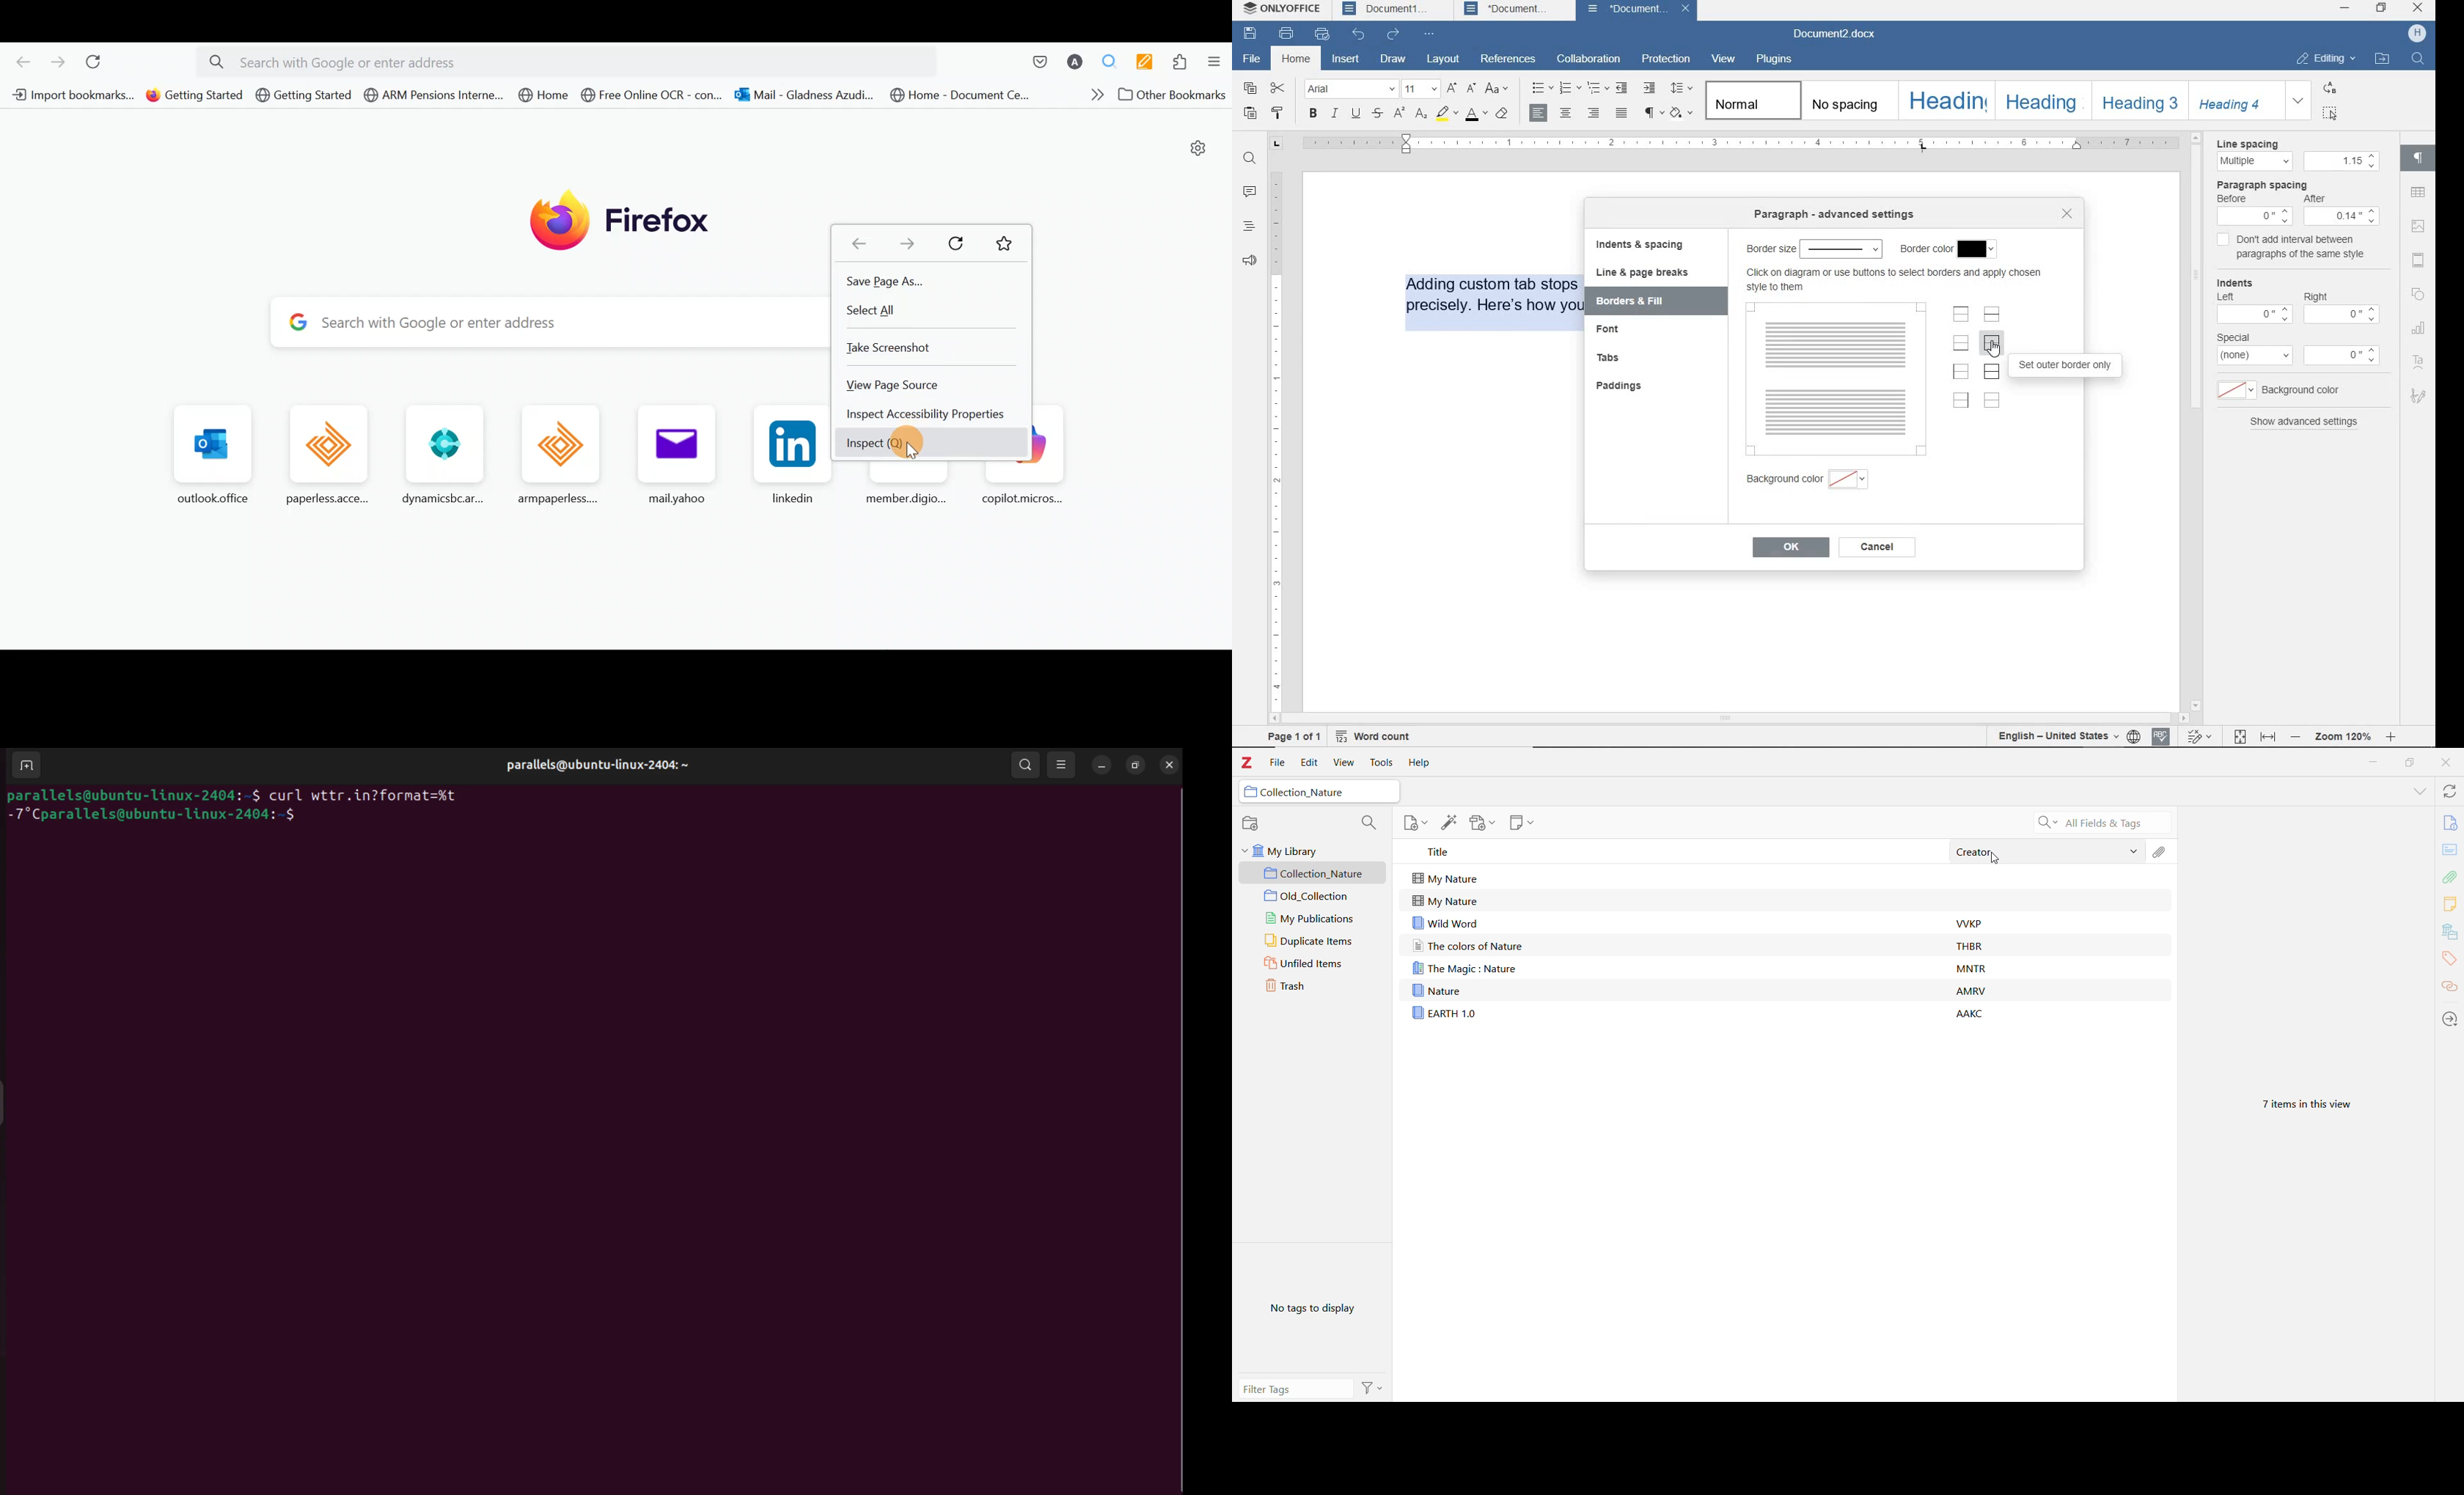 This screenshot has height=1512, width=2464. What do you see at coordinates (2264, 184) in the screenshot?
I see `paragraph spacing` at bounding box center [2264, 184].